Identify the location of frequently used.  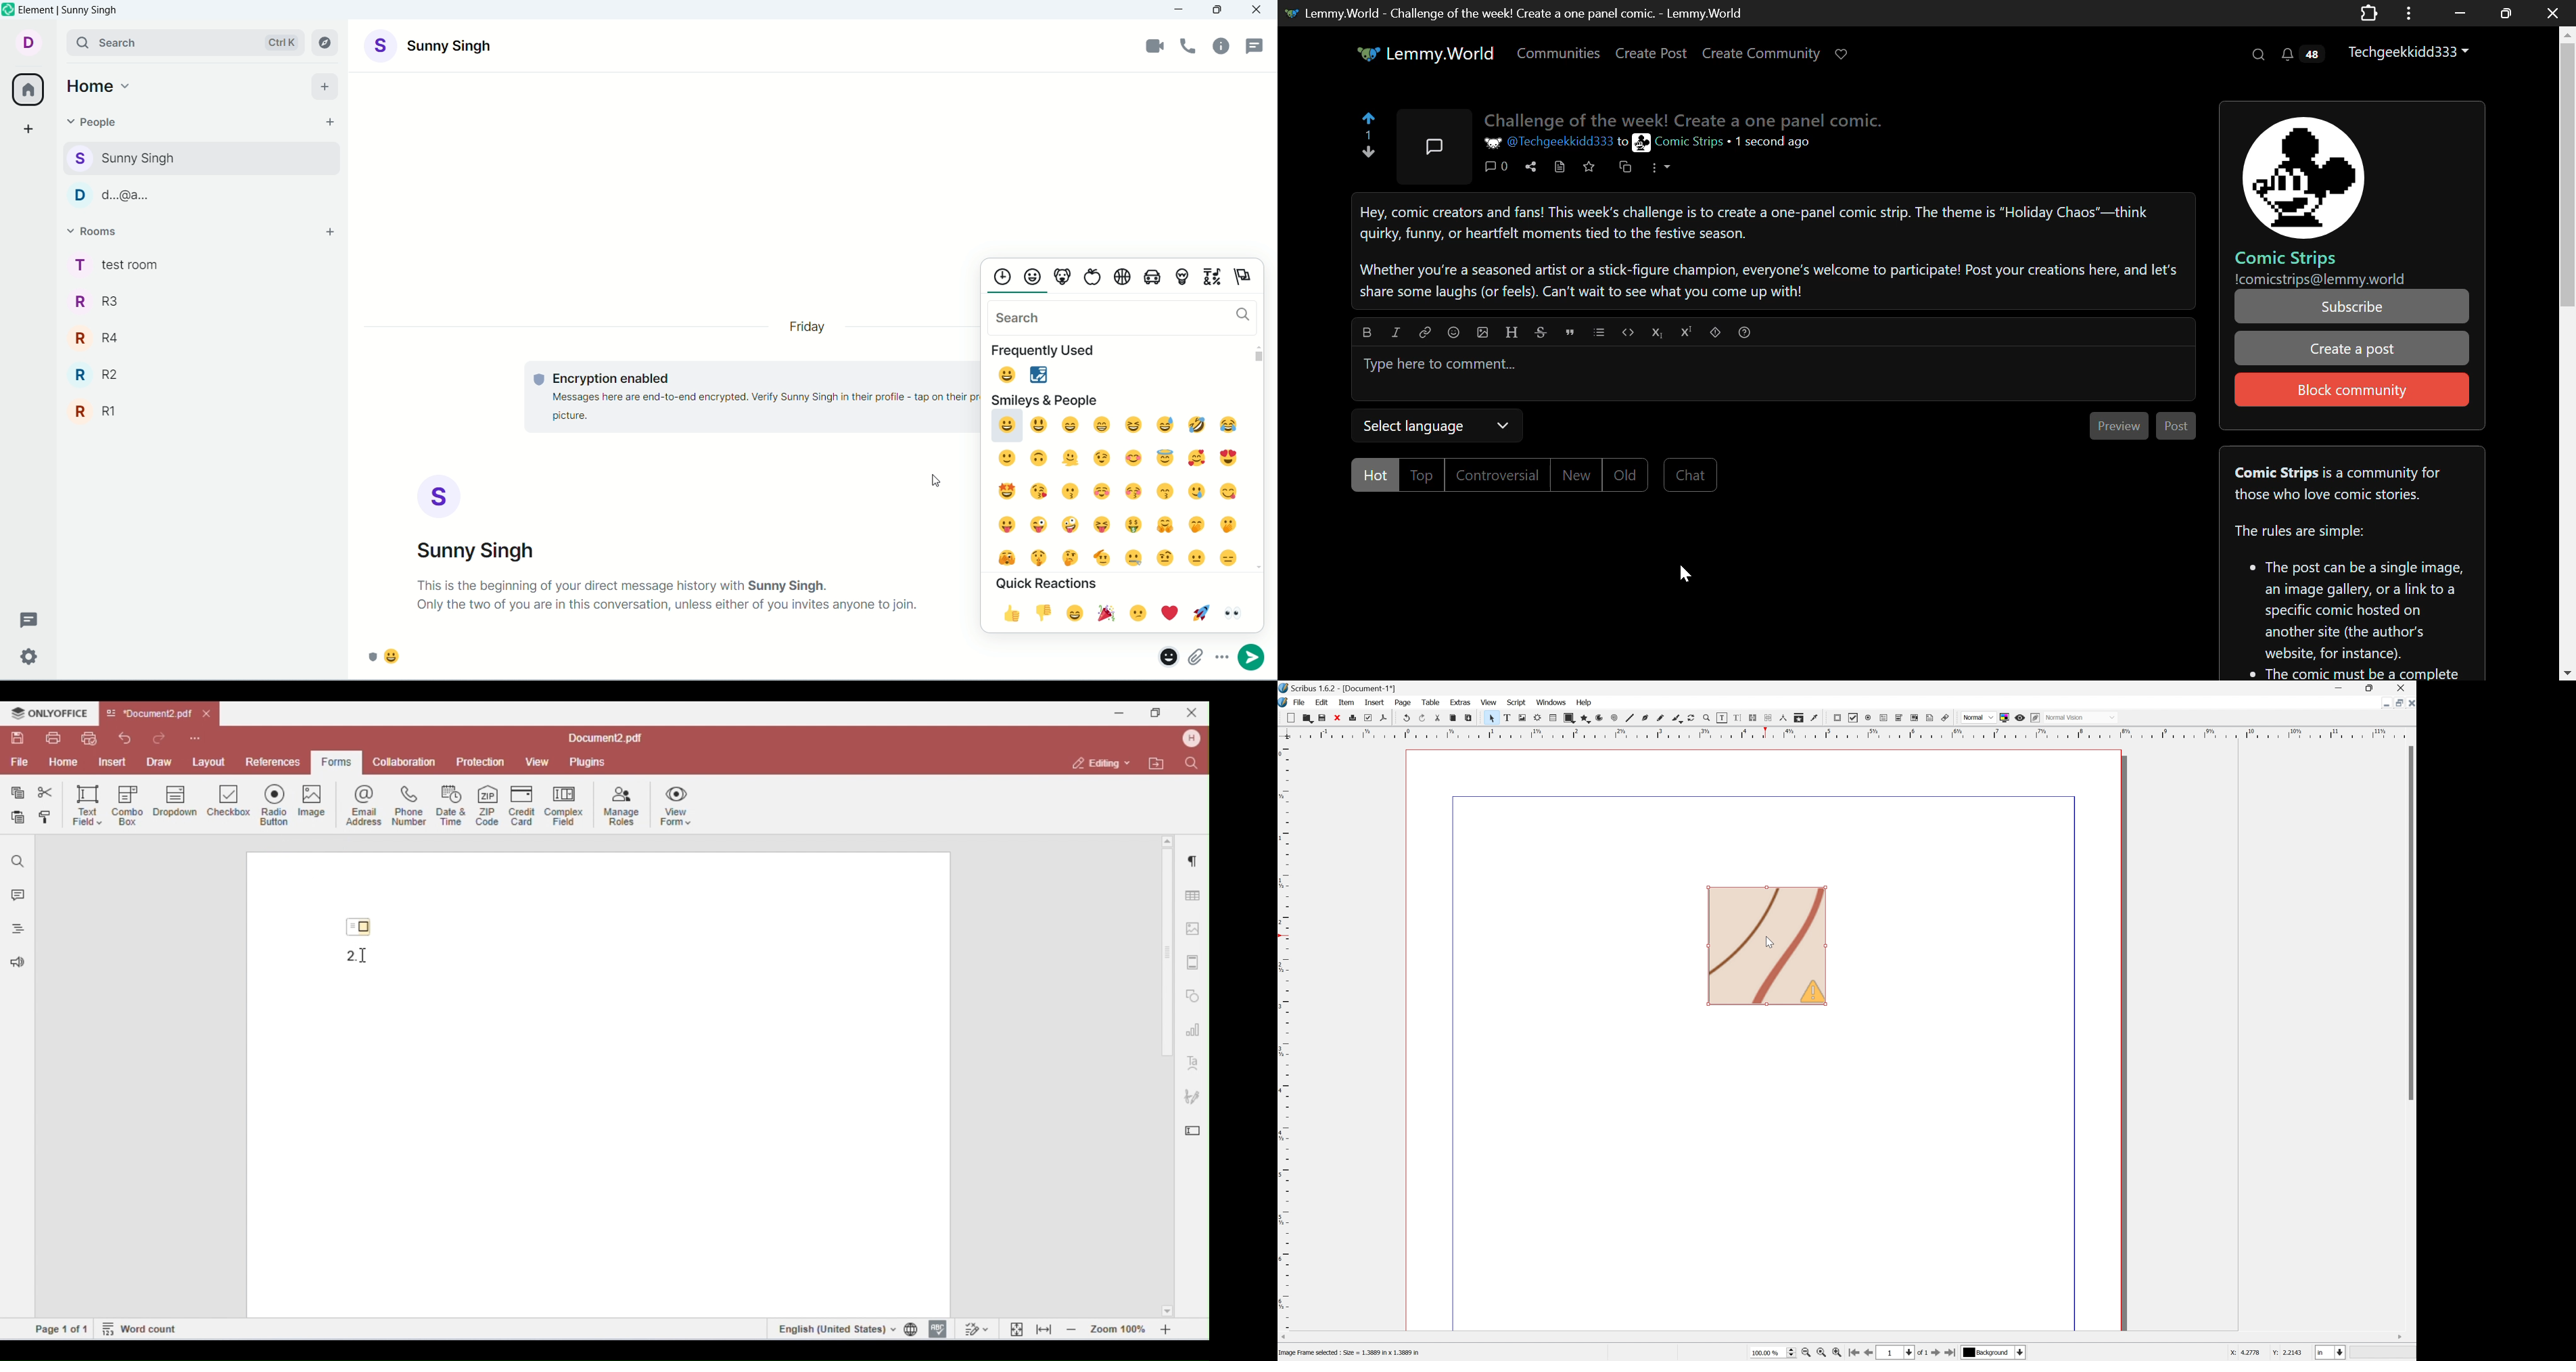
(1052, 350).